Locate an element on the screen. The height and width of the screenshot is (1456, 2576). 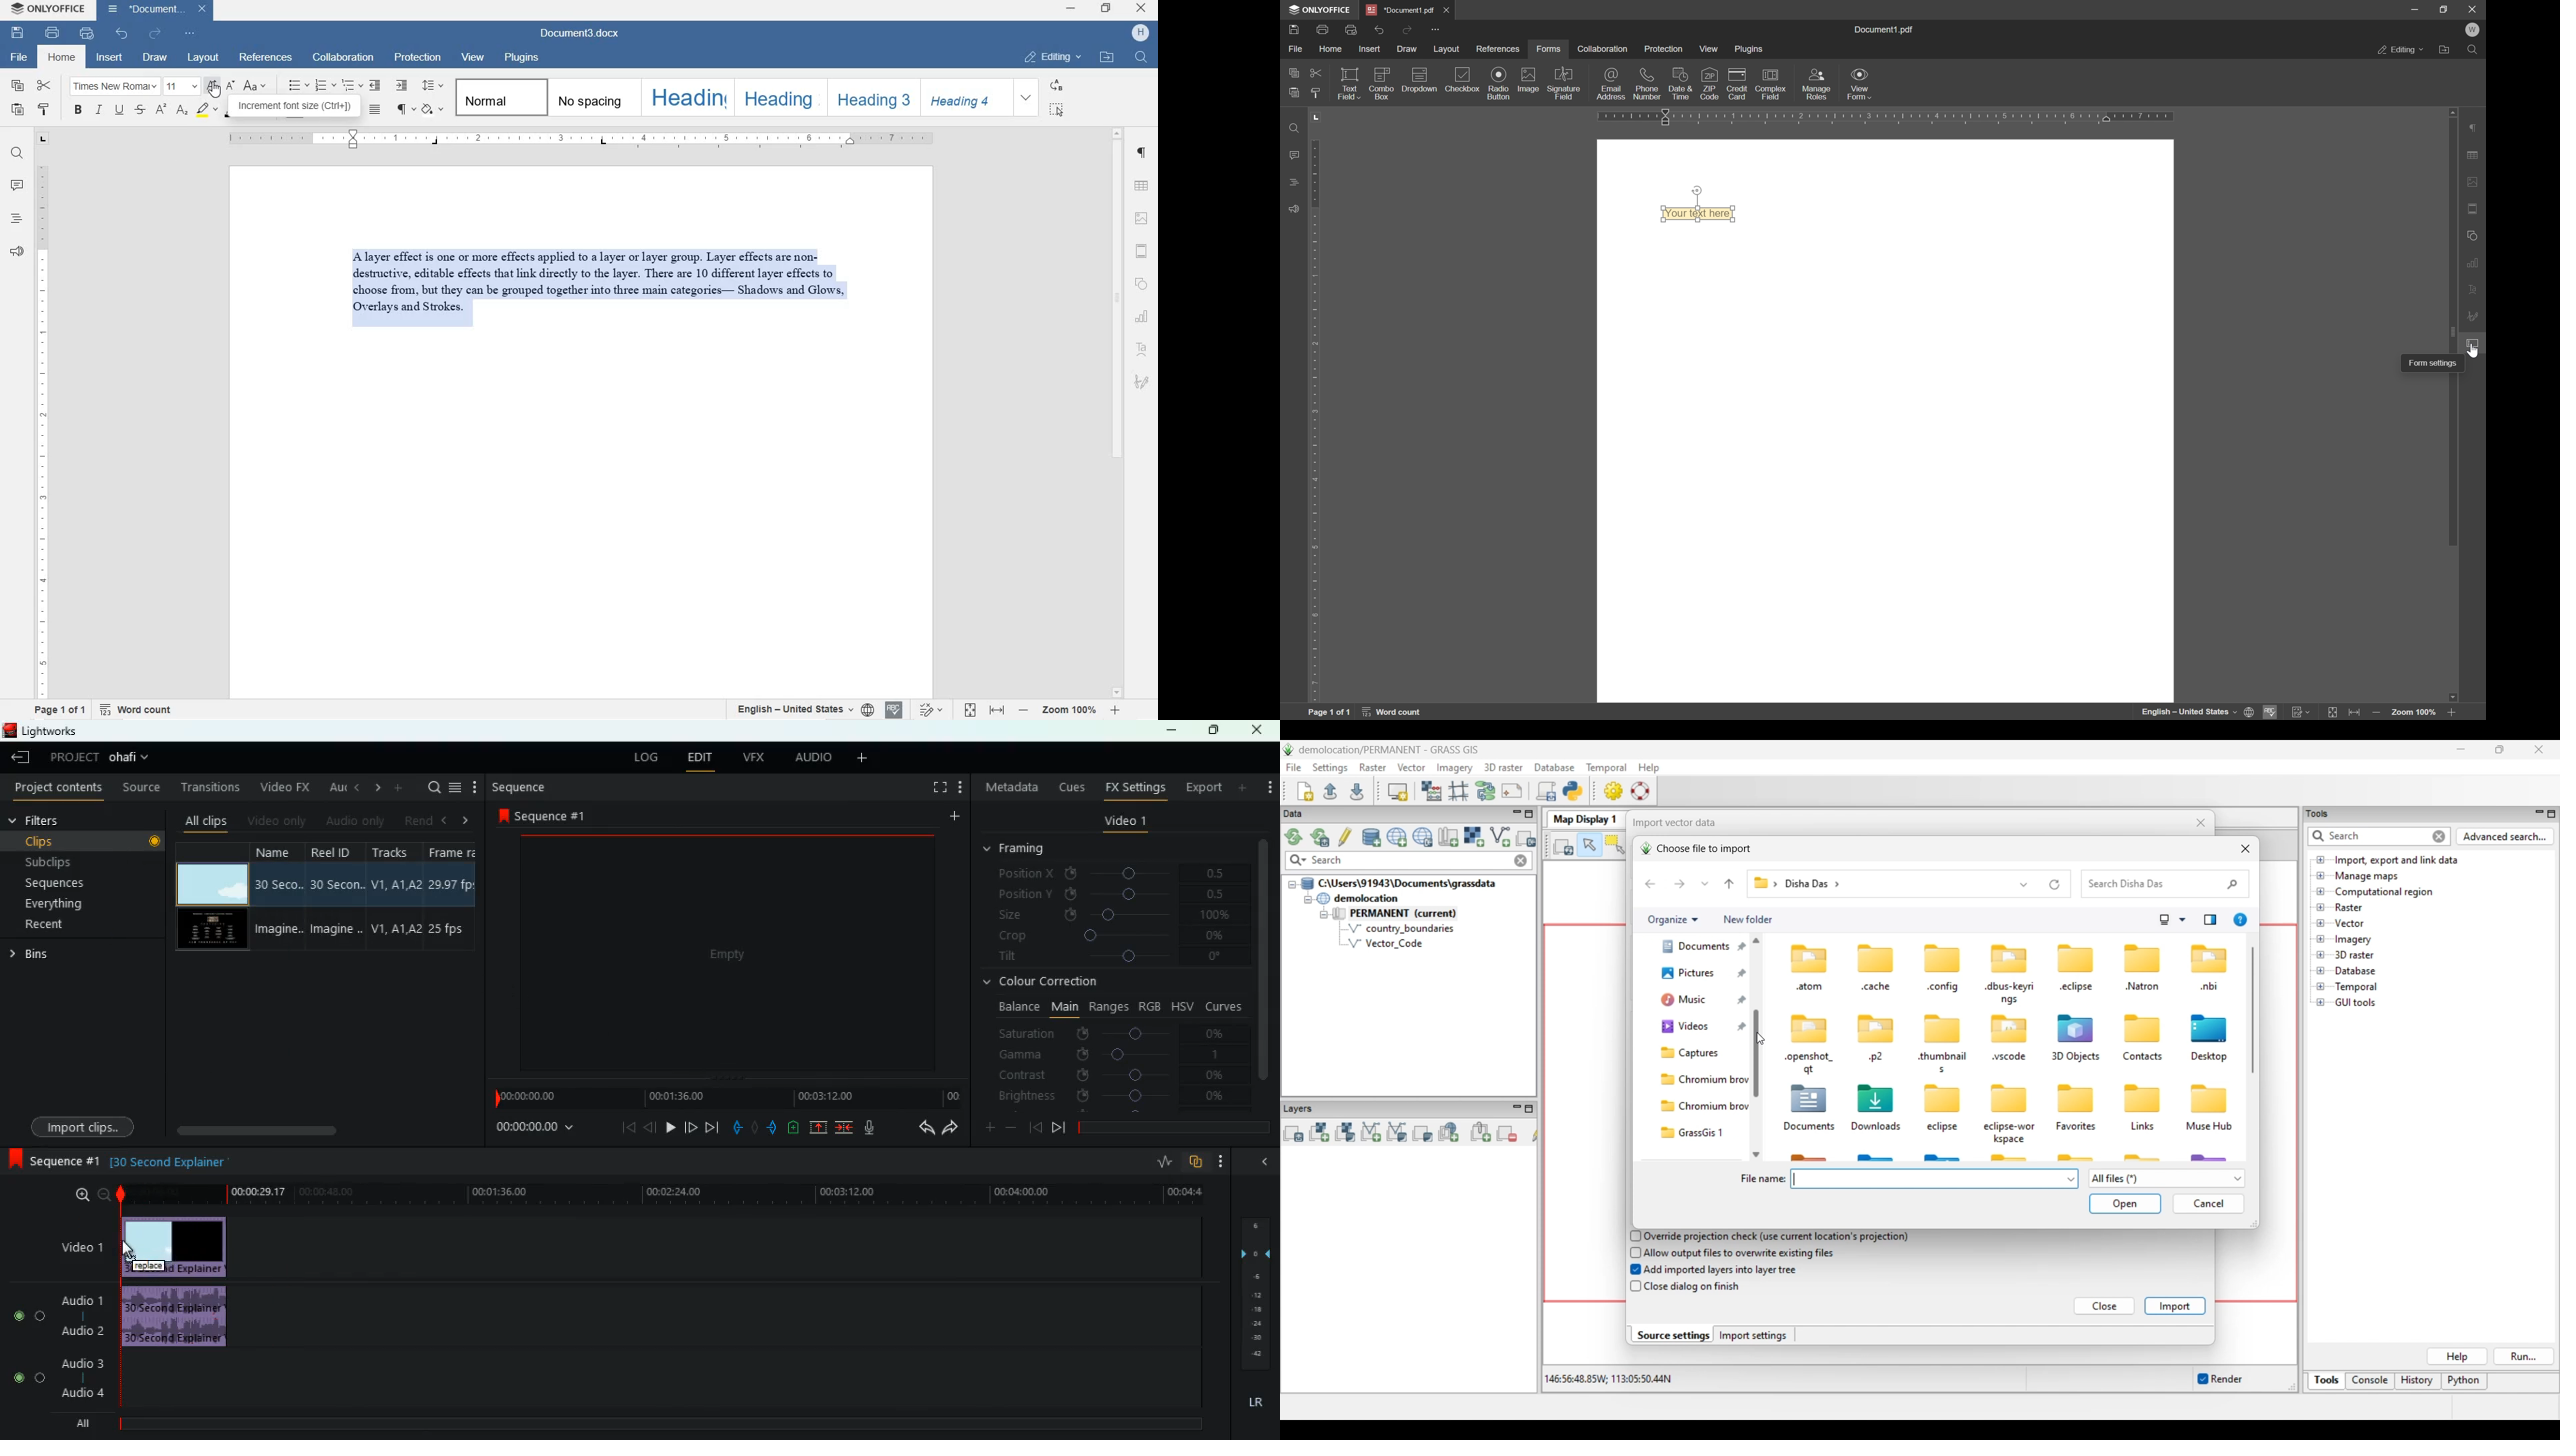
ruler is located at coordinates (582, 139).